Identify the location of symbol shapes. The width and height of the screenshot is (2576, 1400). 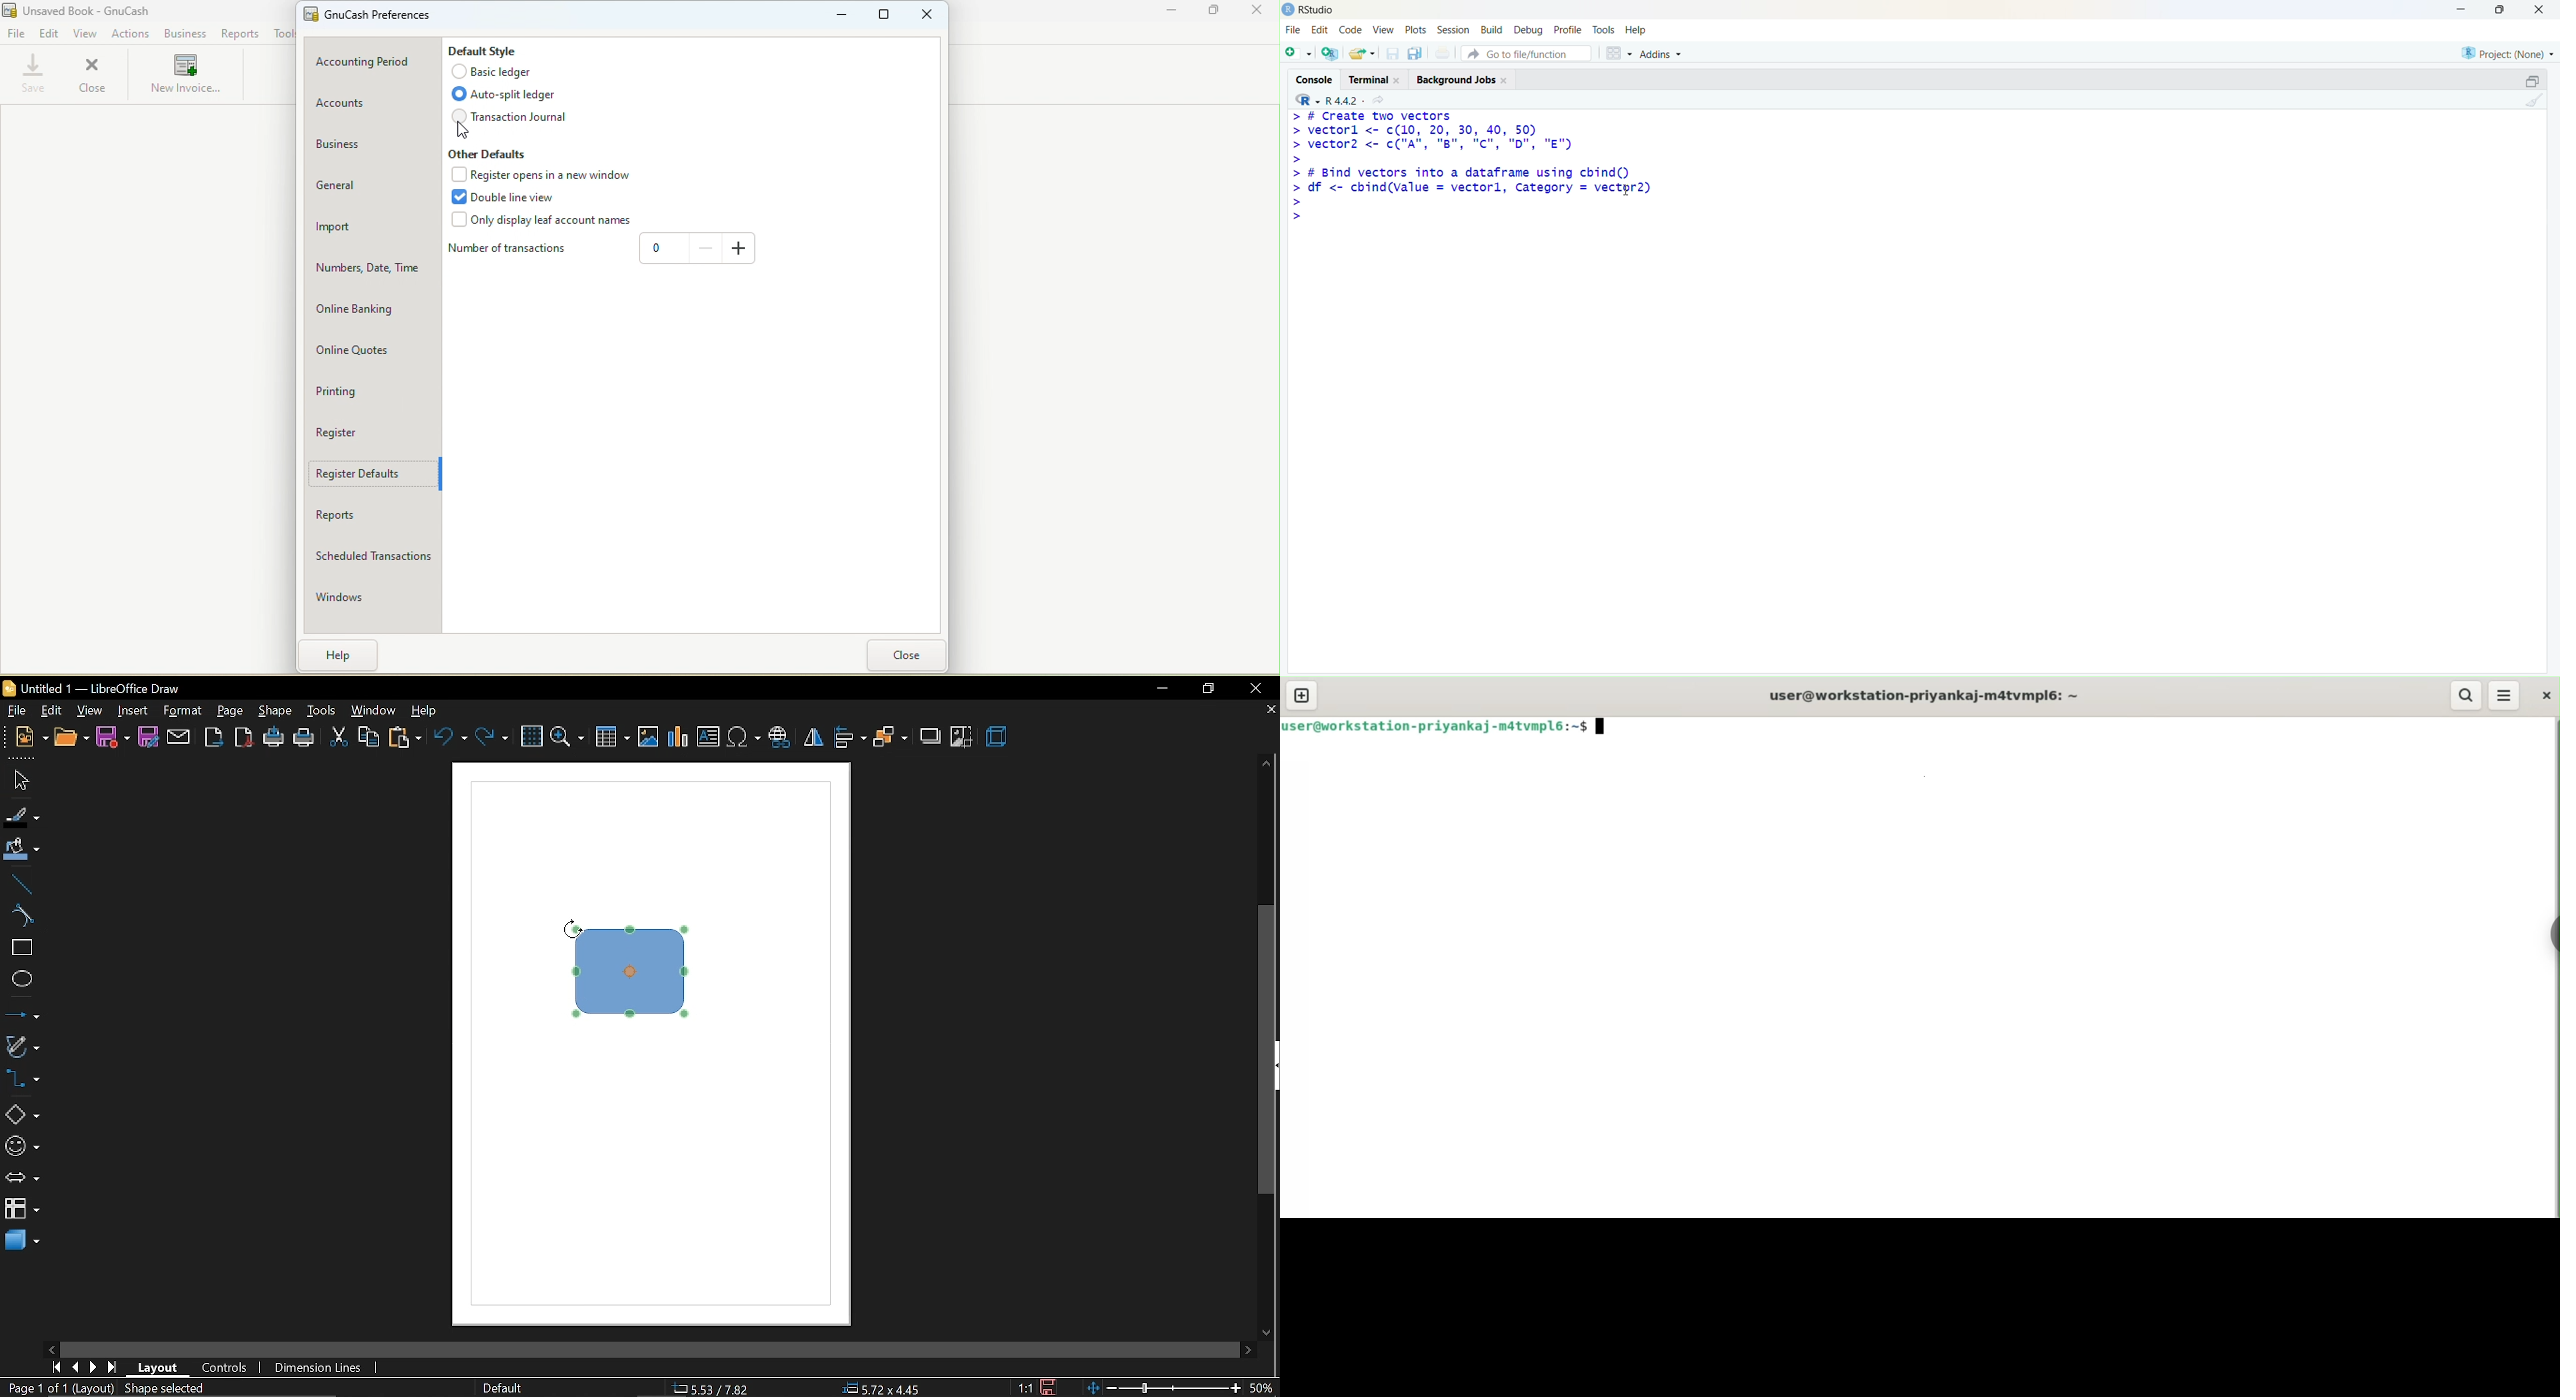
(21, 1146).